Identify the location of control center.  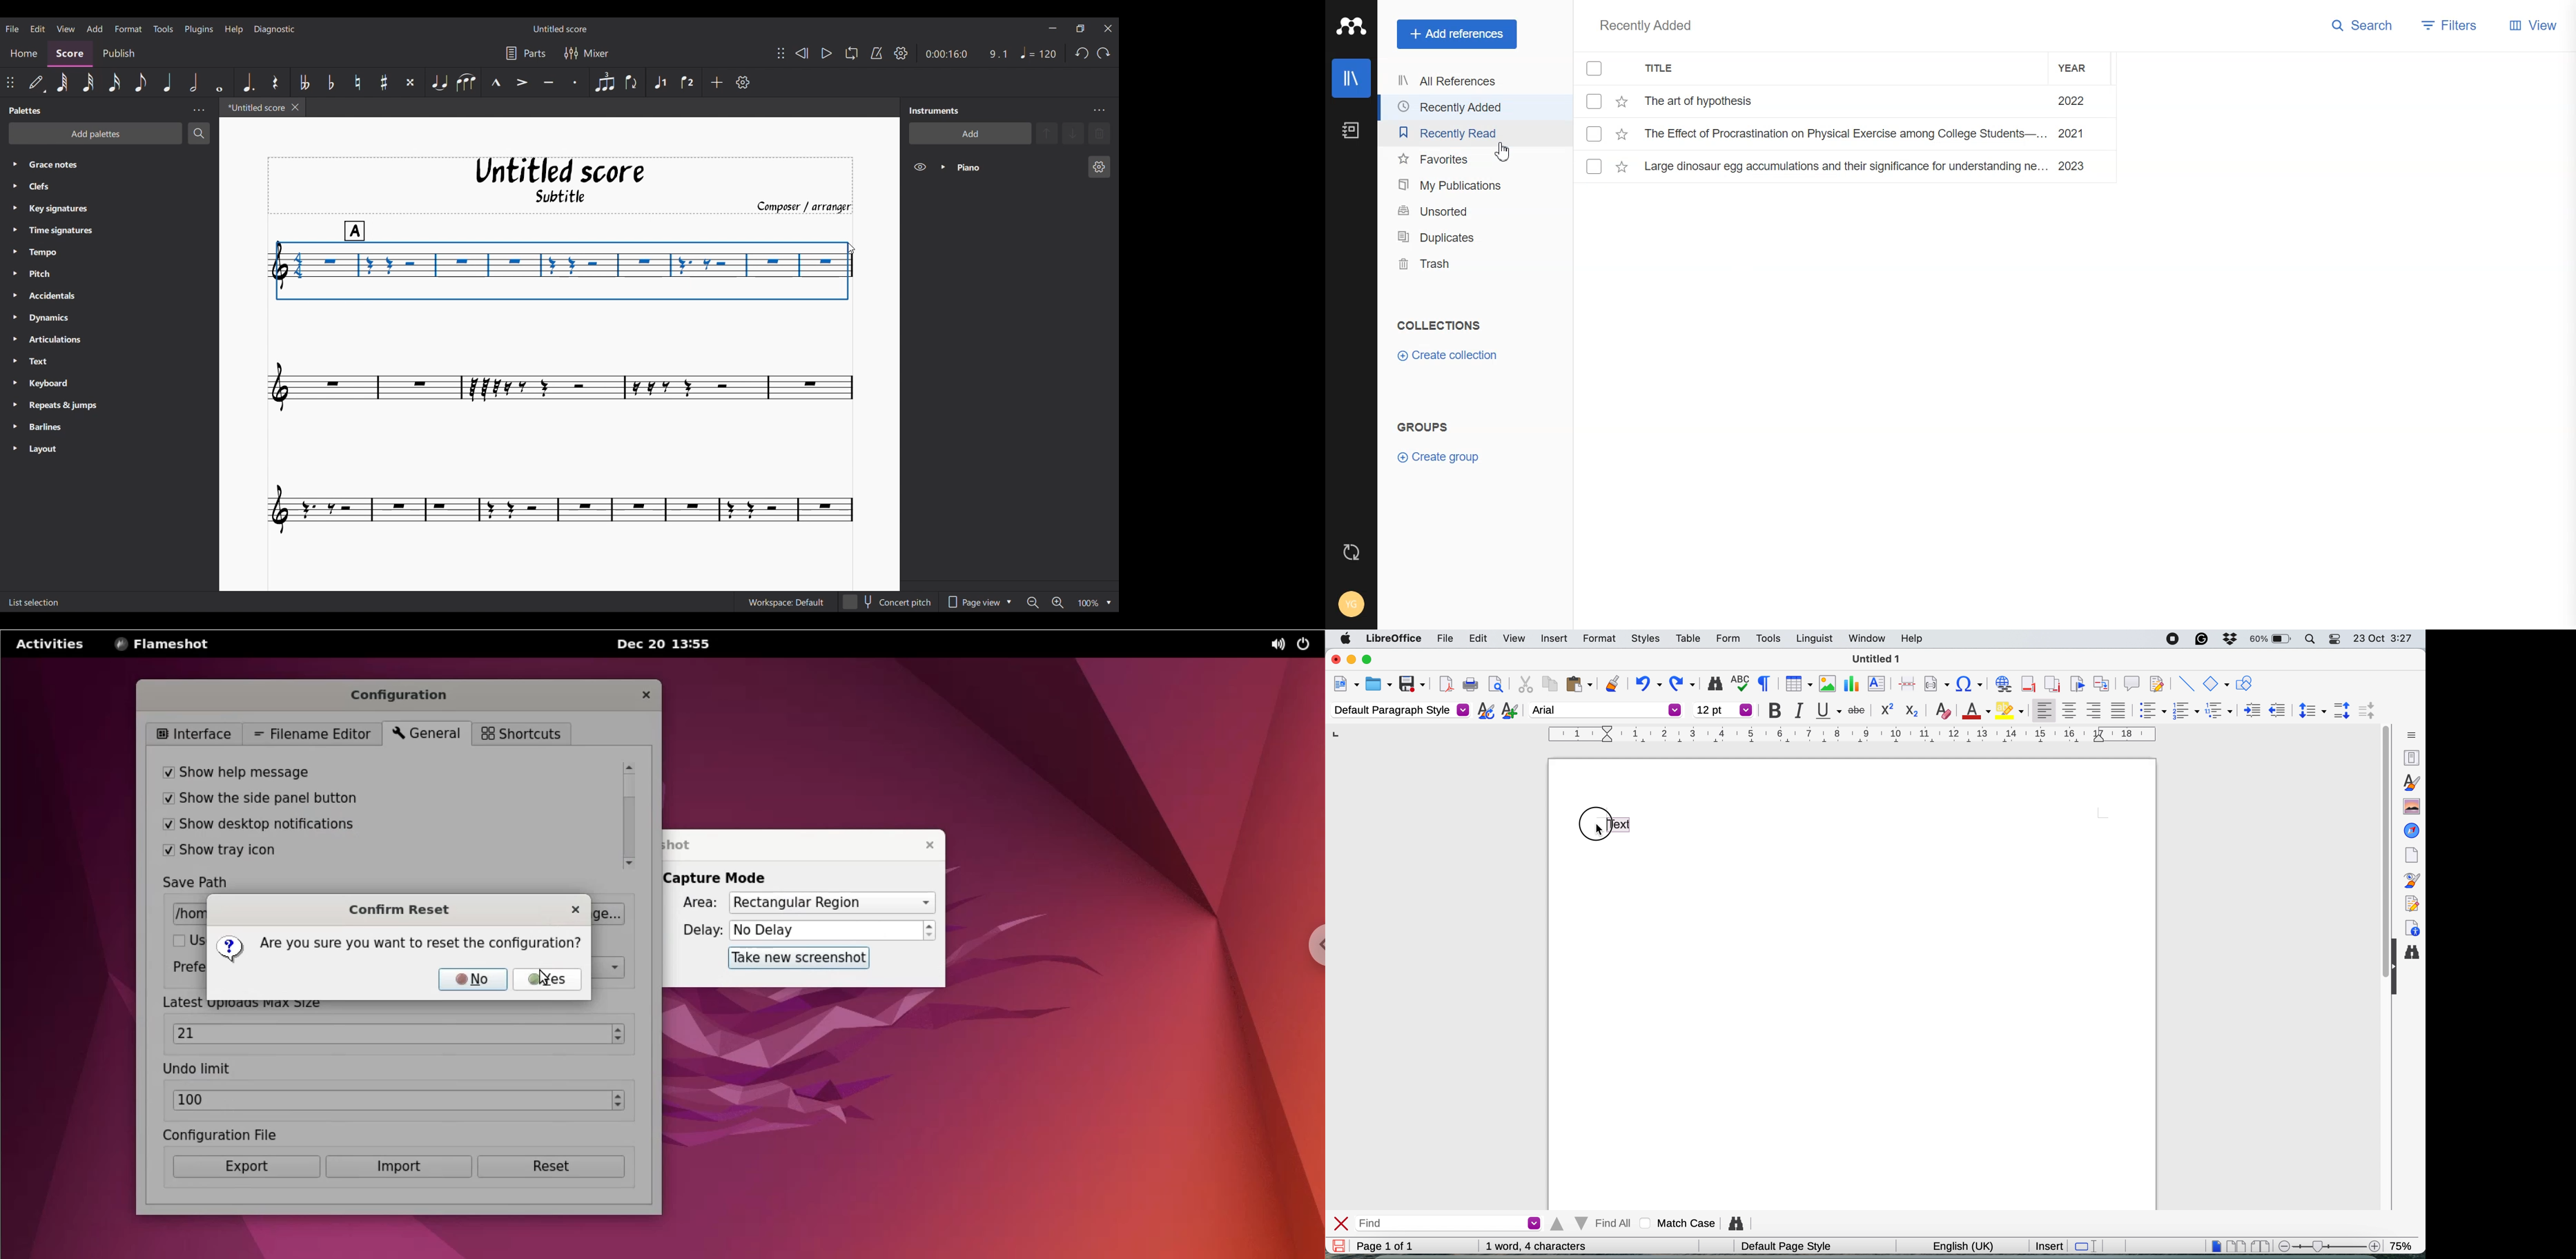
(2336, 640).